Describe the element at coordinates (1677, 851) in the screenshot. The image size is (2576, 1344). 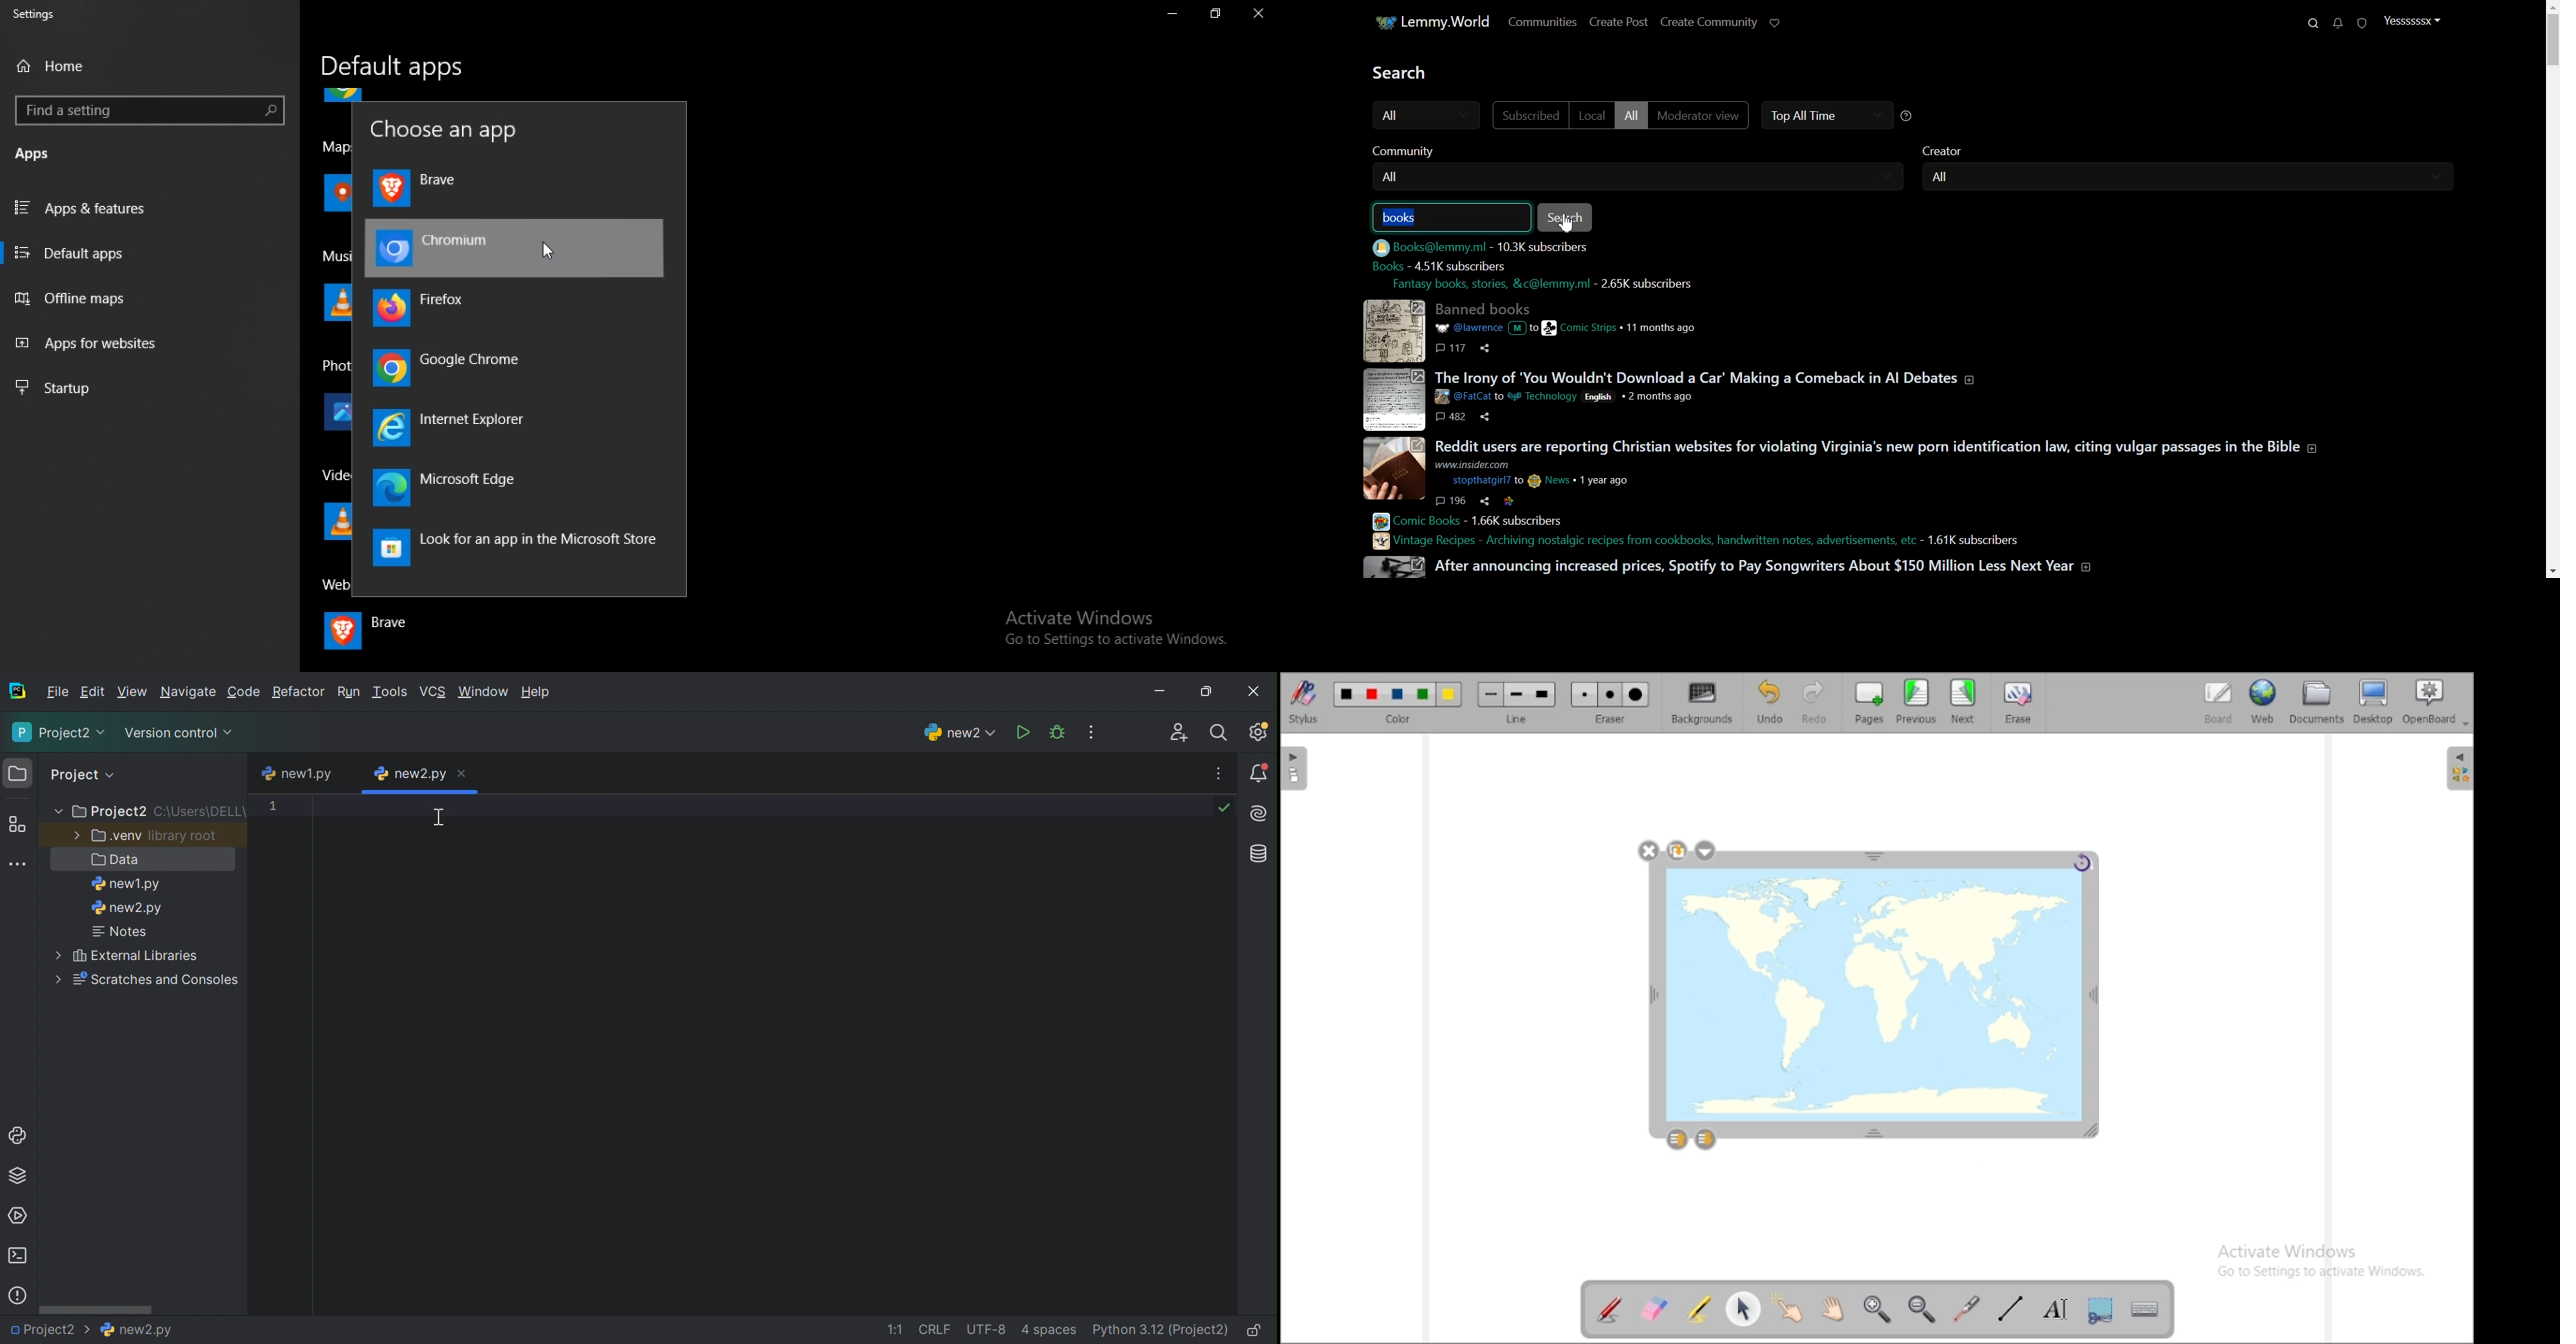
I see `duplicate` at that location.